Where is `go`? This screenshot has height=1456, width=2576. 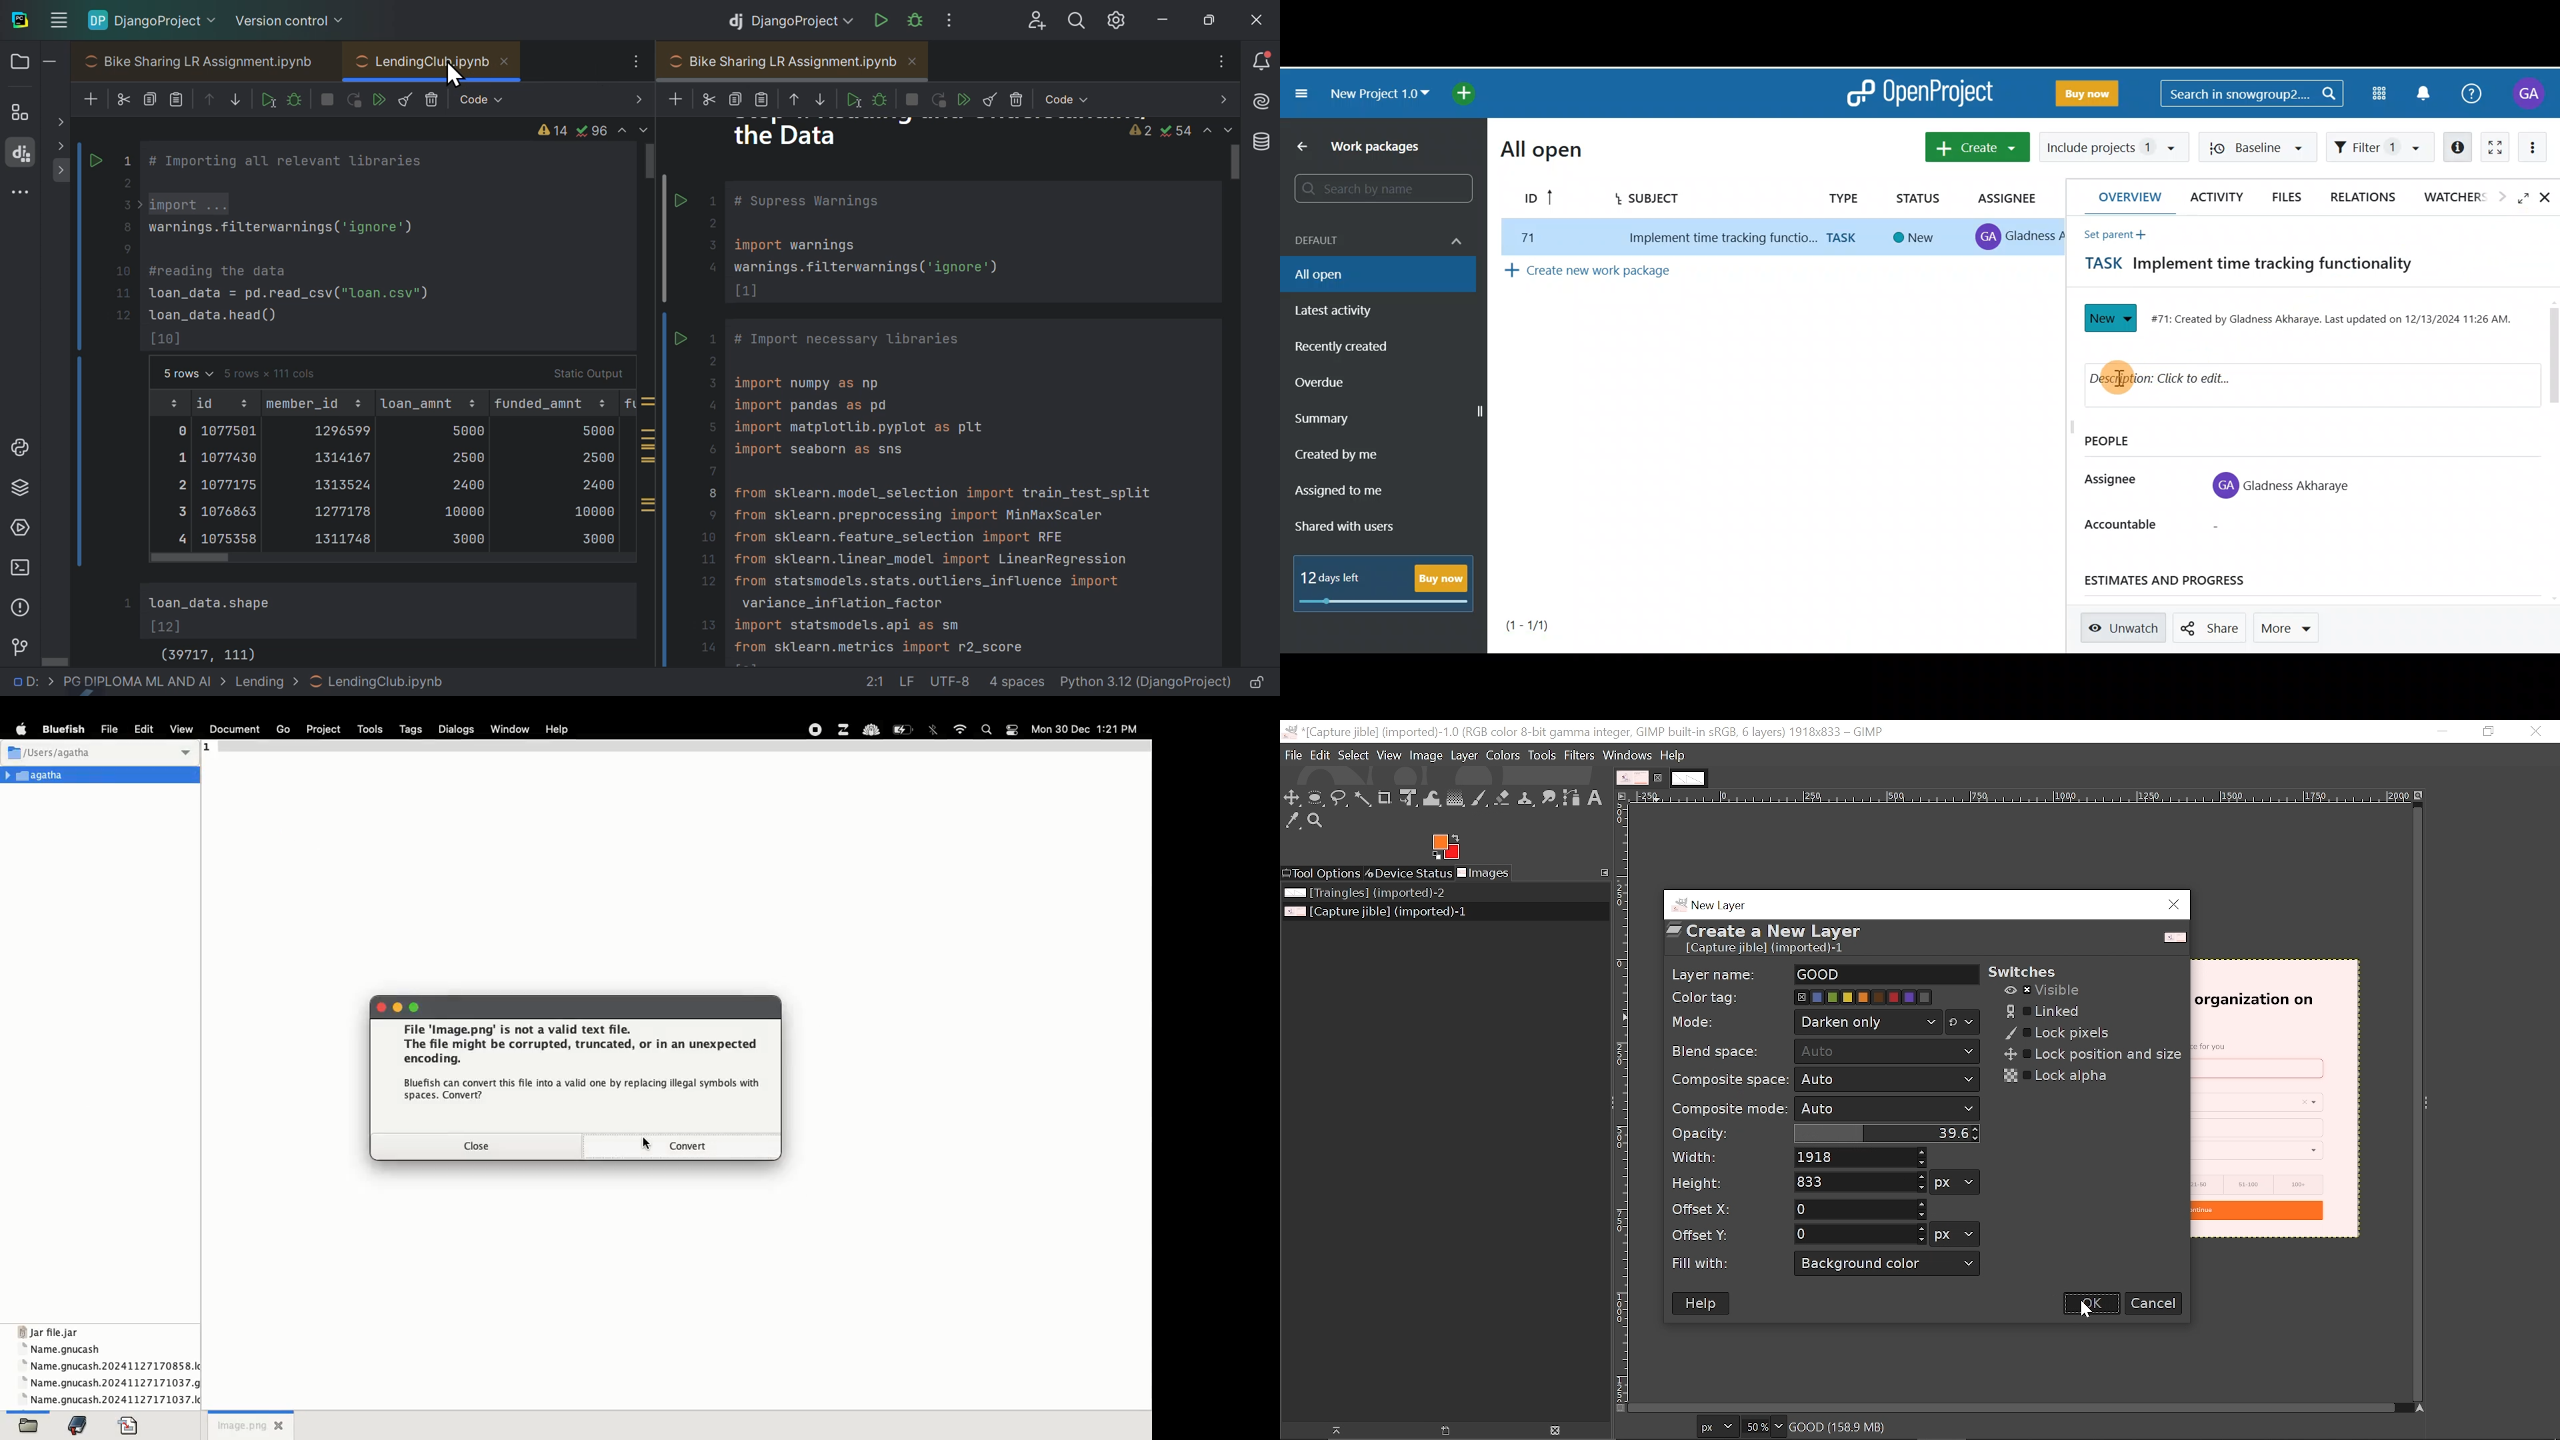
go is located at coordinates (284, 730).